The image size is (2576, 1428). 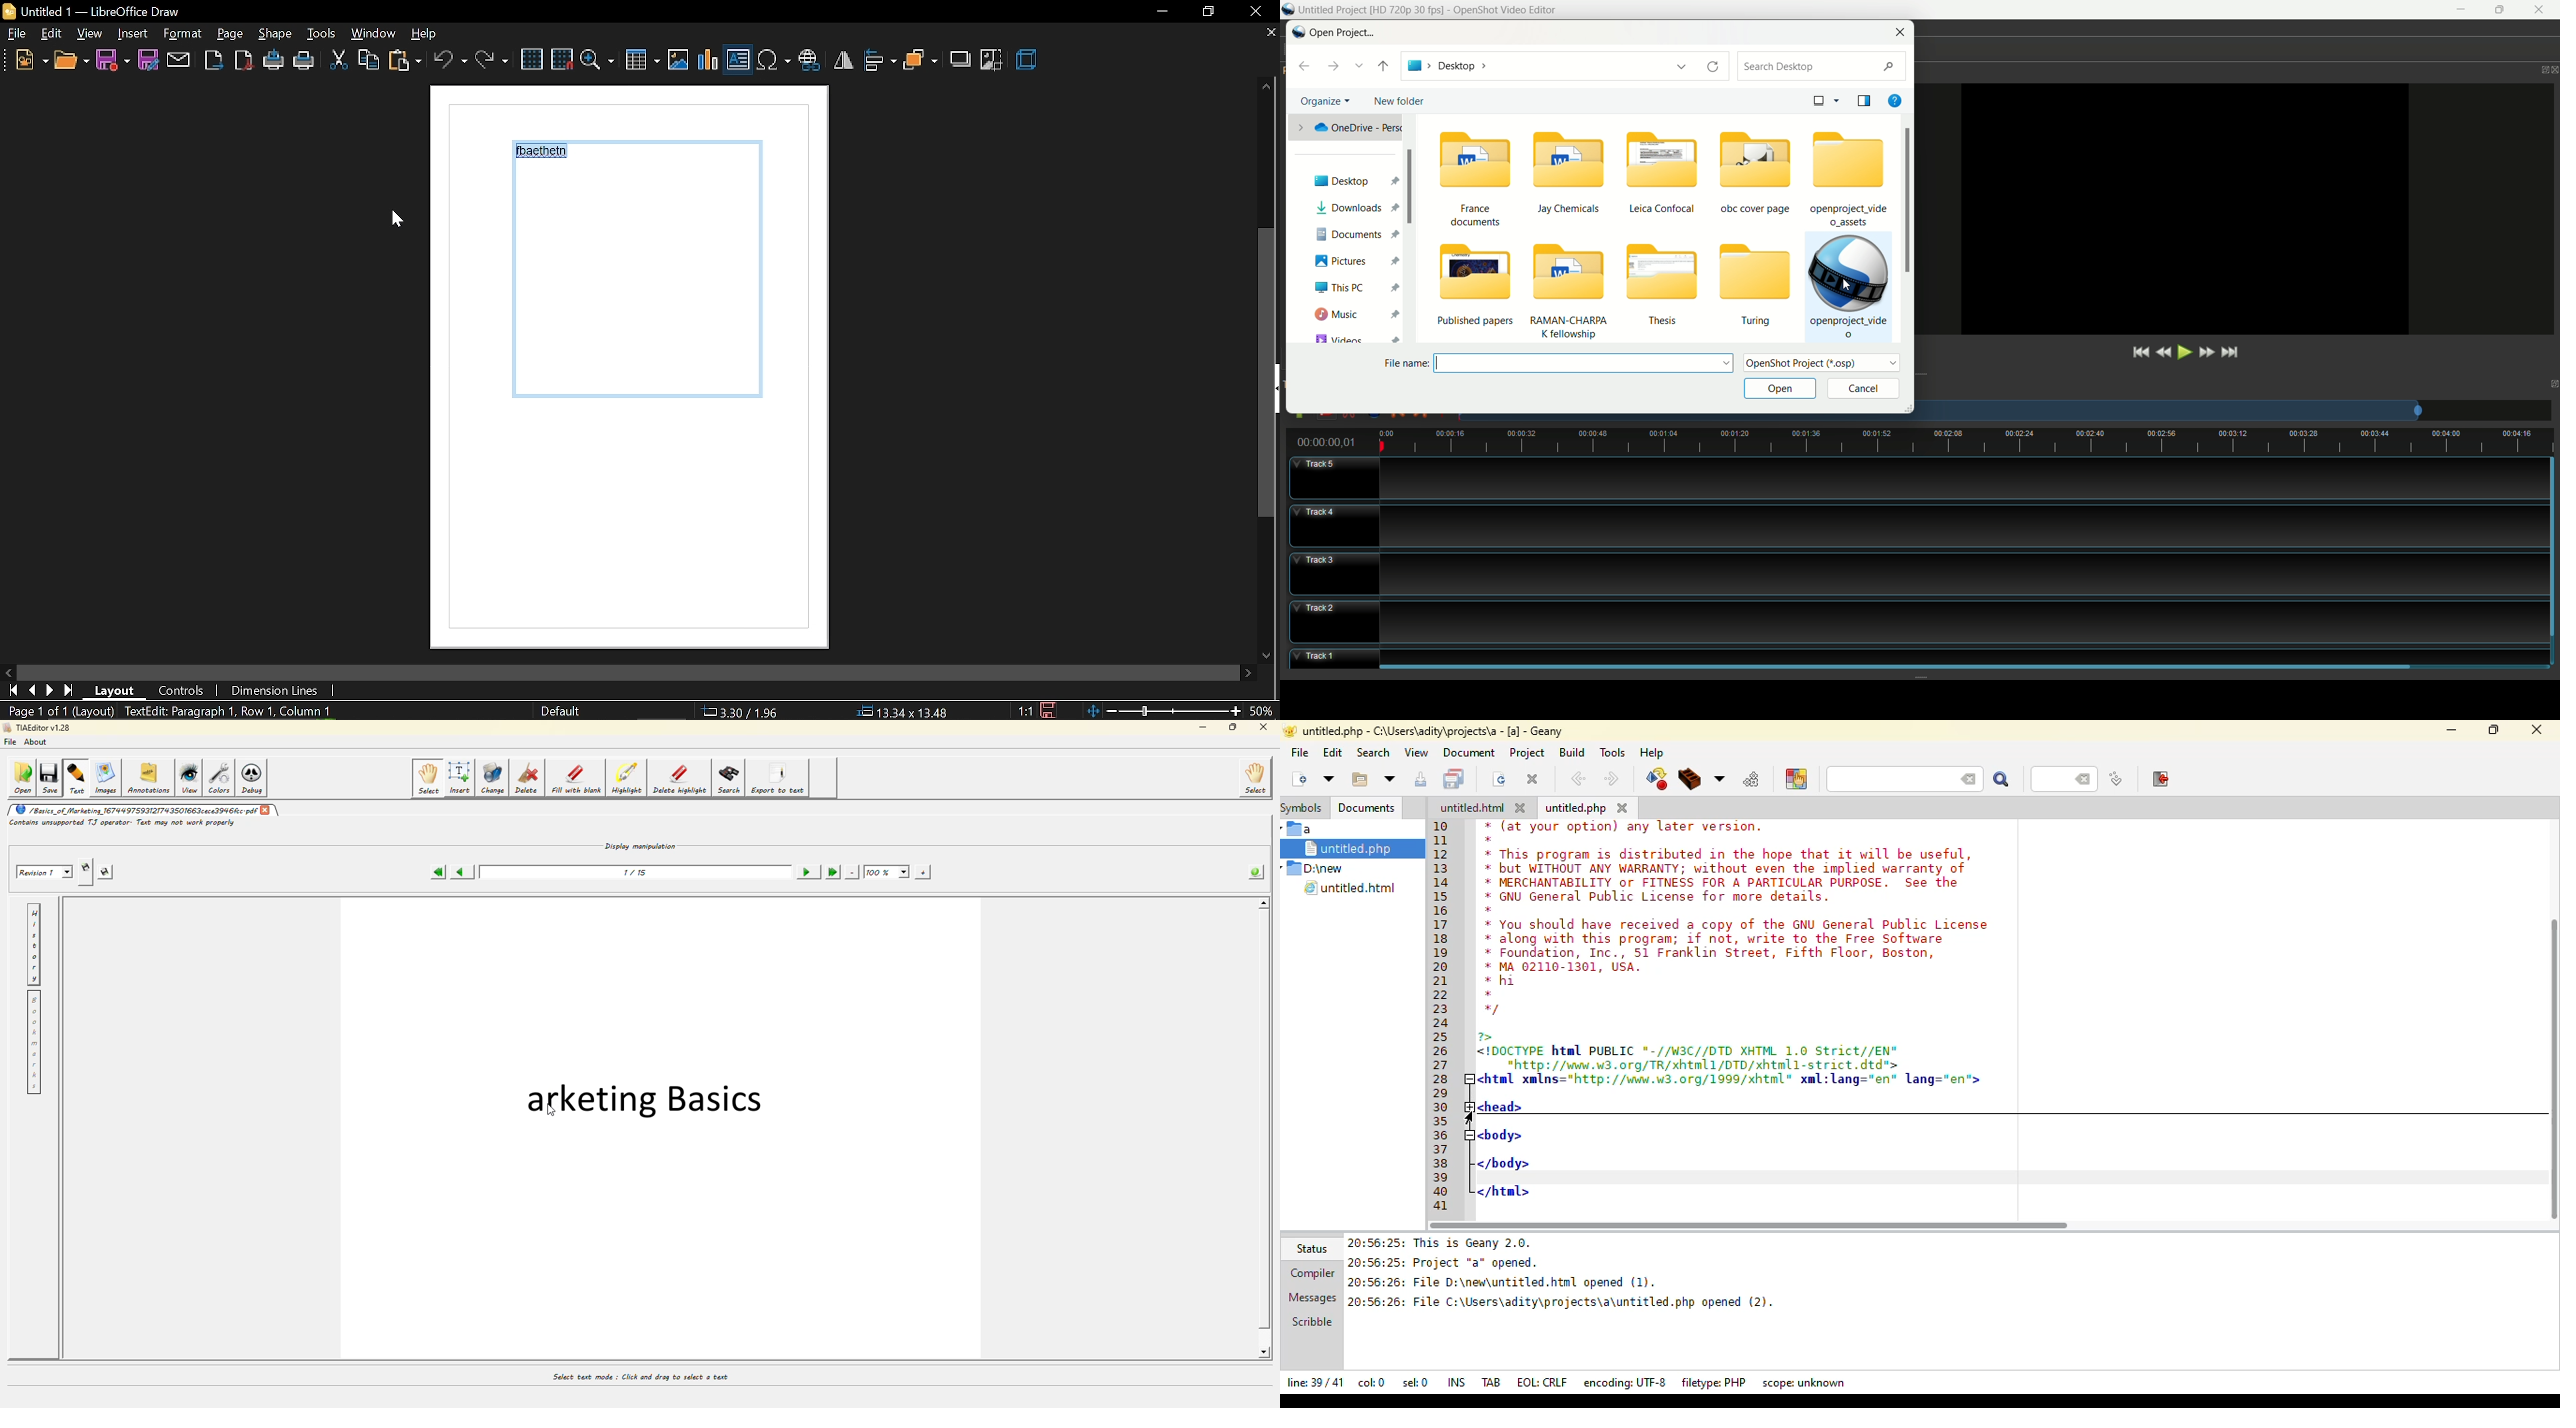 What do you see at coordinates (32, 691) in the screenshot?
I see `go to previous page` at bounding box center [32, 691].